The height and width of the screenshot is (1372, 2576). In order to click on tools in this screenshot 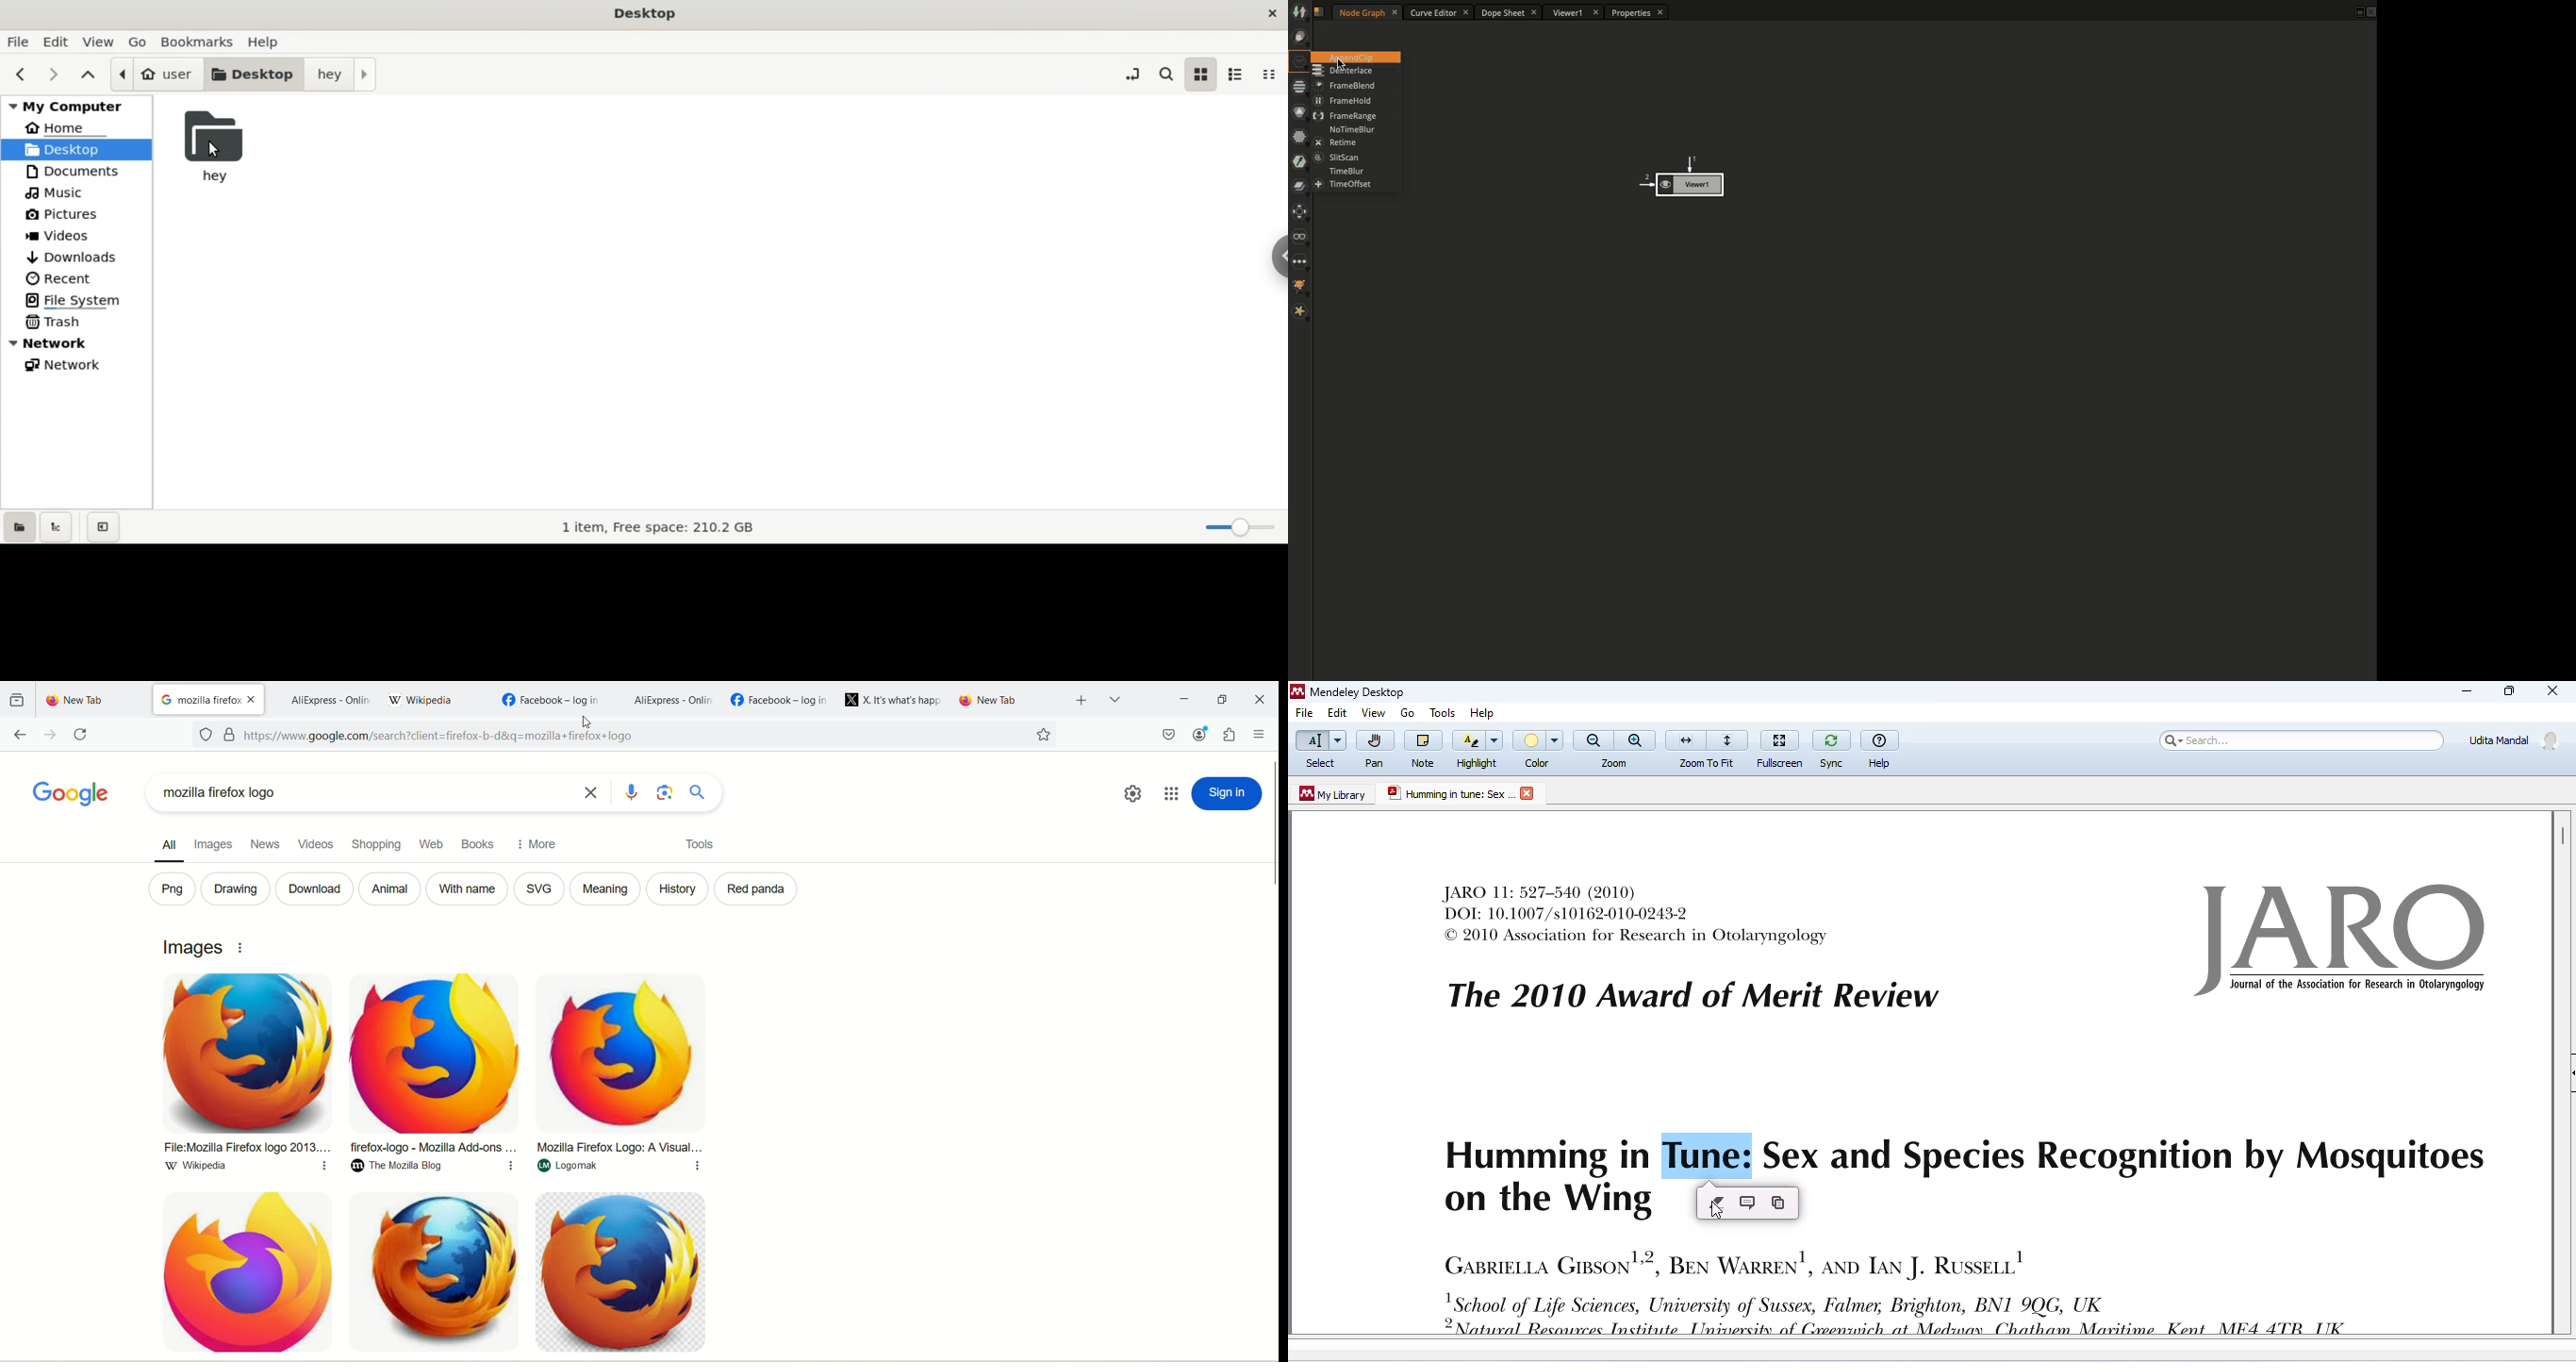, I will do `click(694, 847)`.